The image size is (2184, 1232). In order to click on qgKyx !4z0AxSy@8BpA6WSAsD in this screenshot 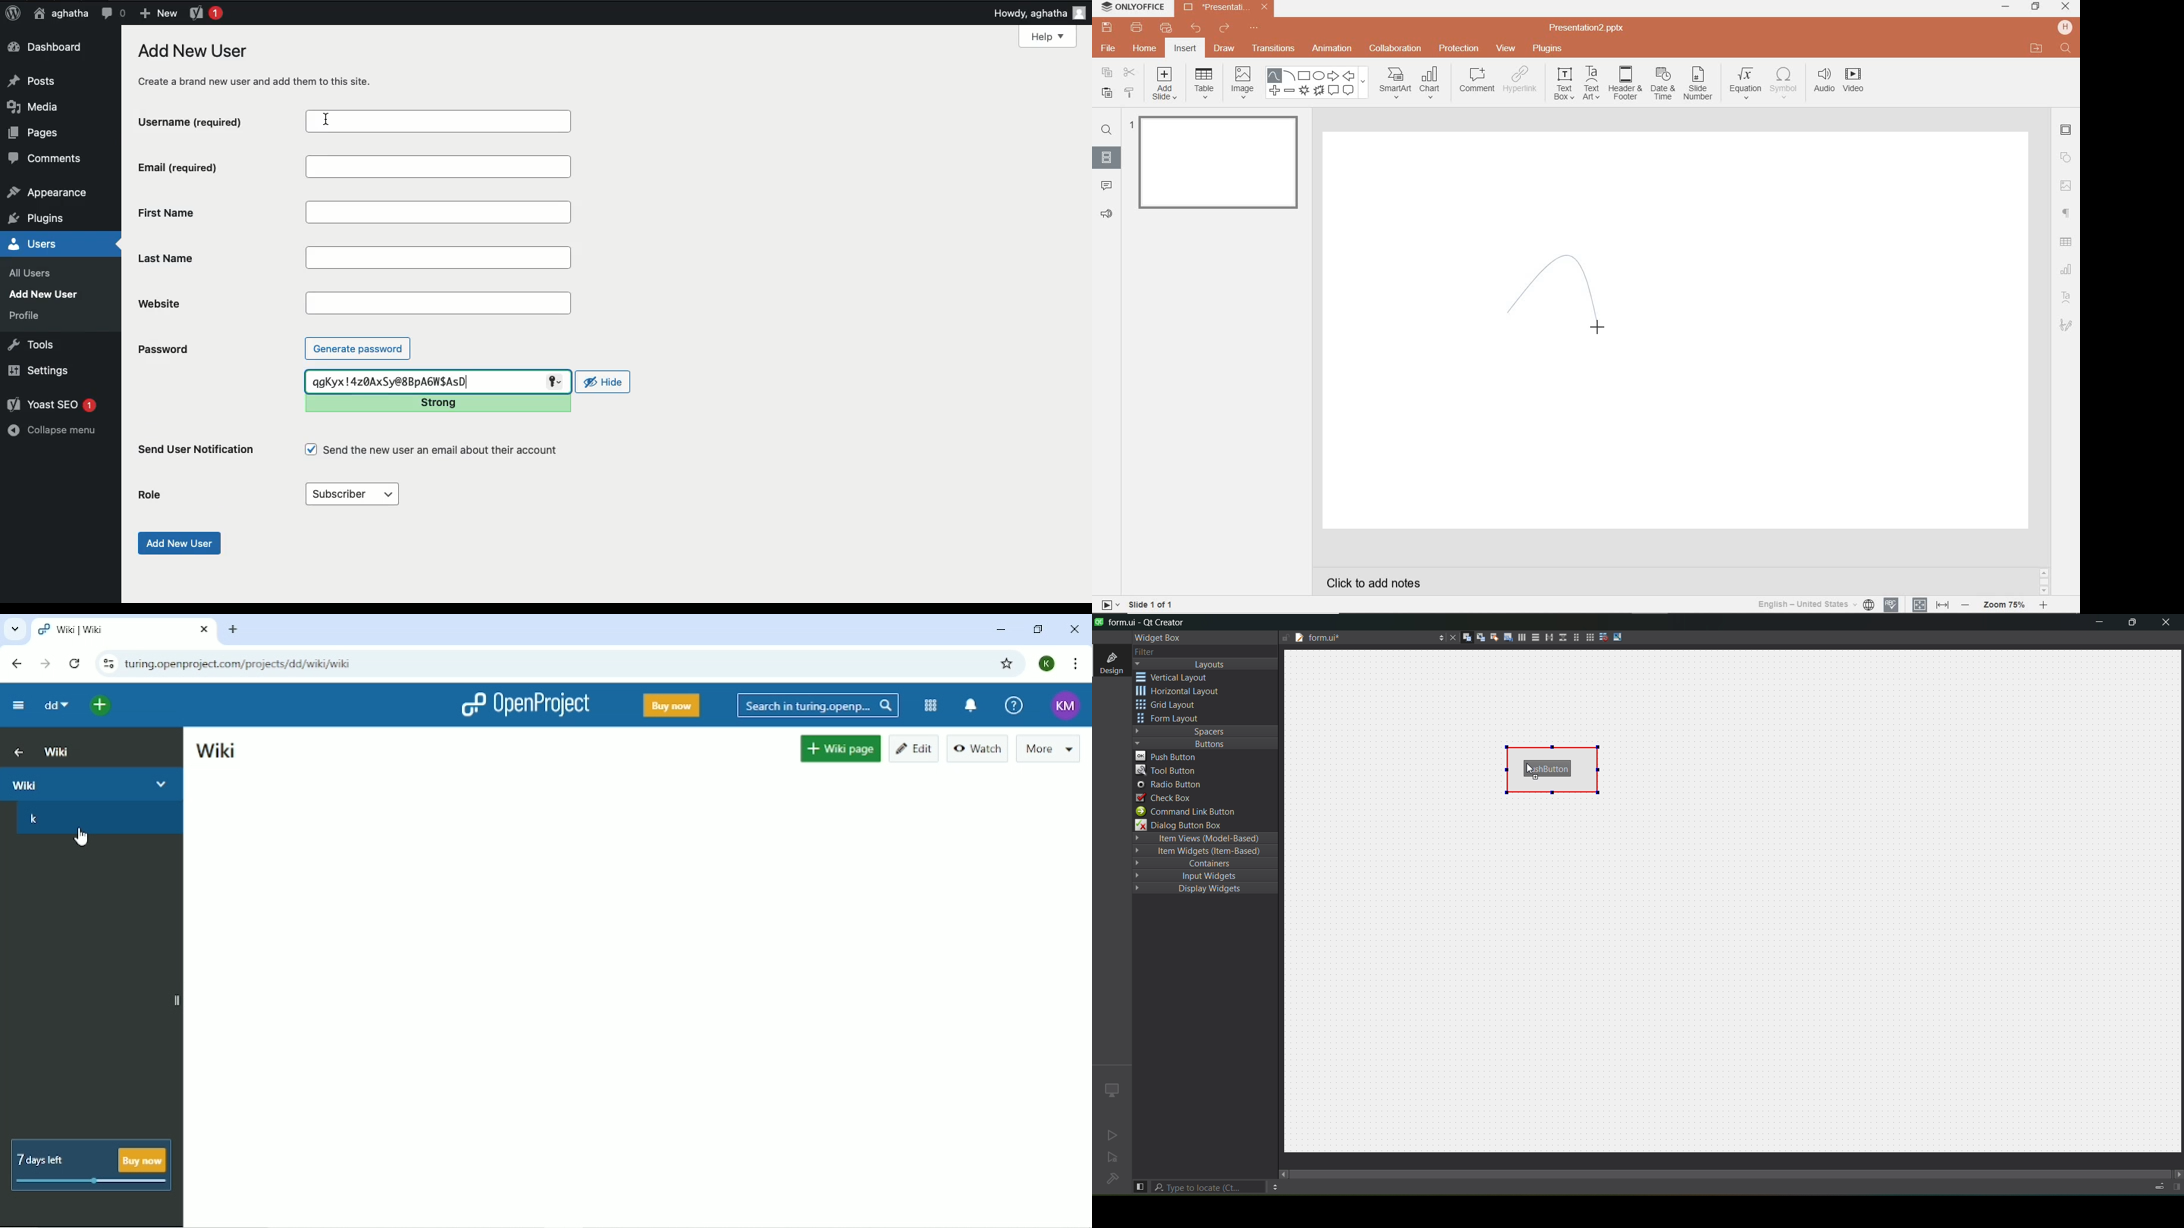, I will do `click(437, 382)`.